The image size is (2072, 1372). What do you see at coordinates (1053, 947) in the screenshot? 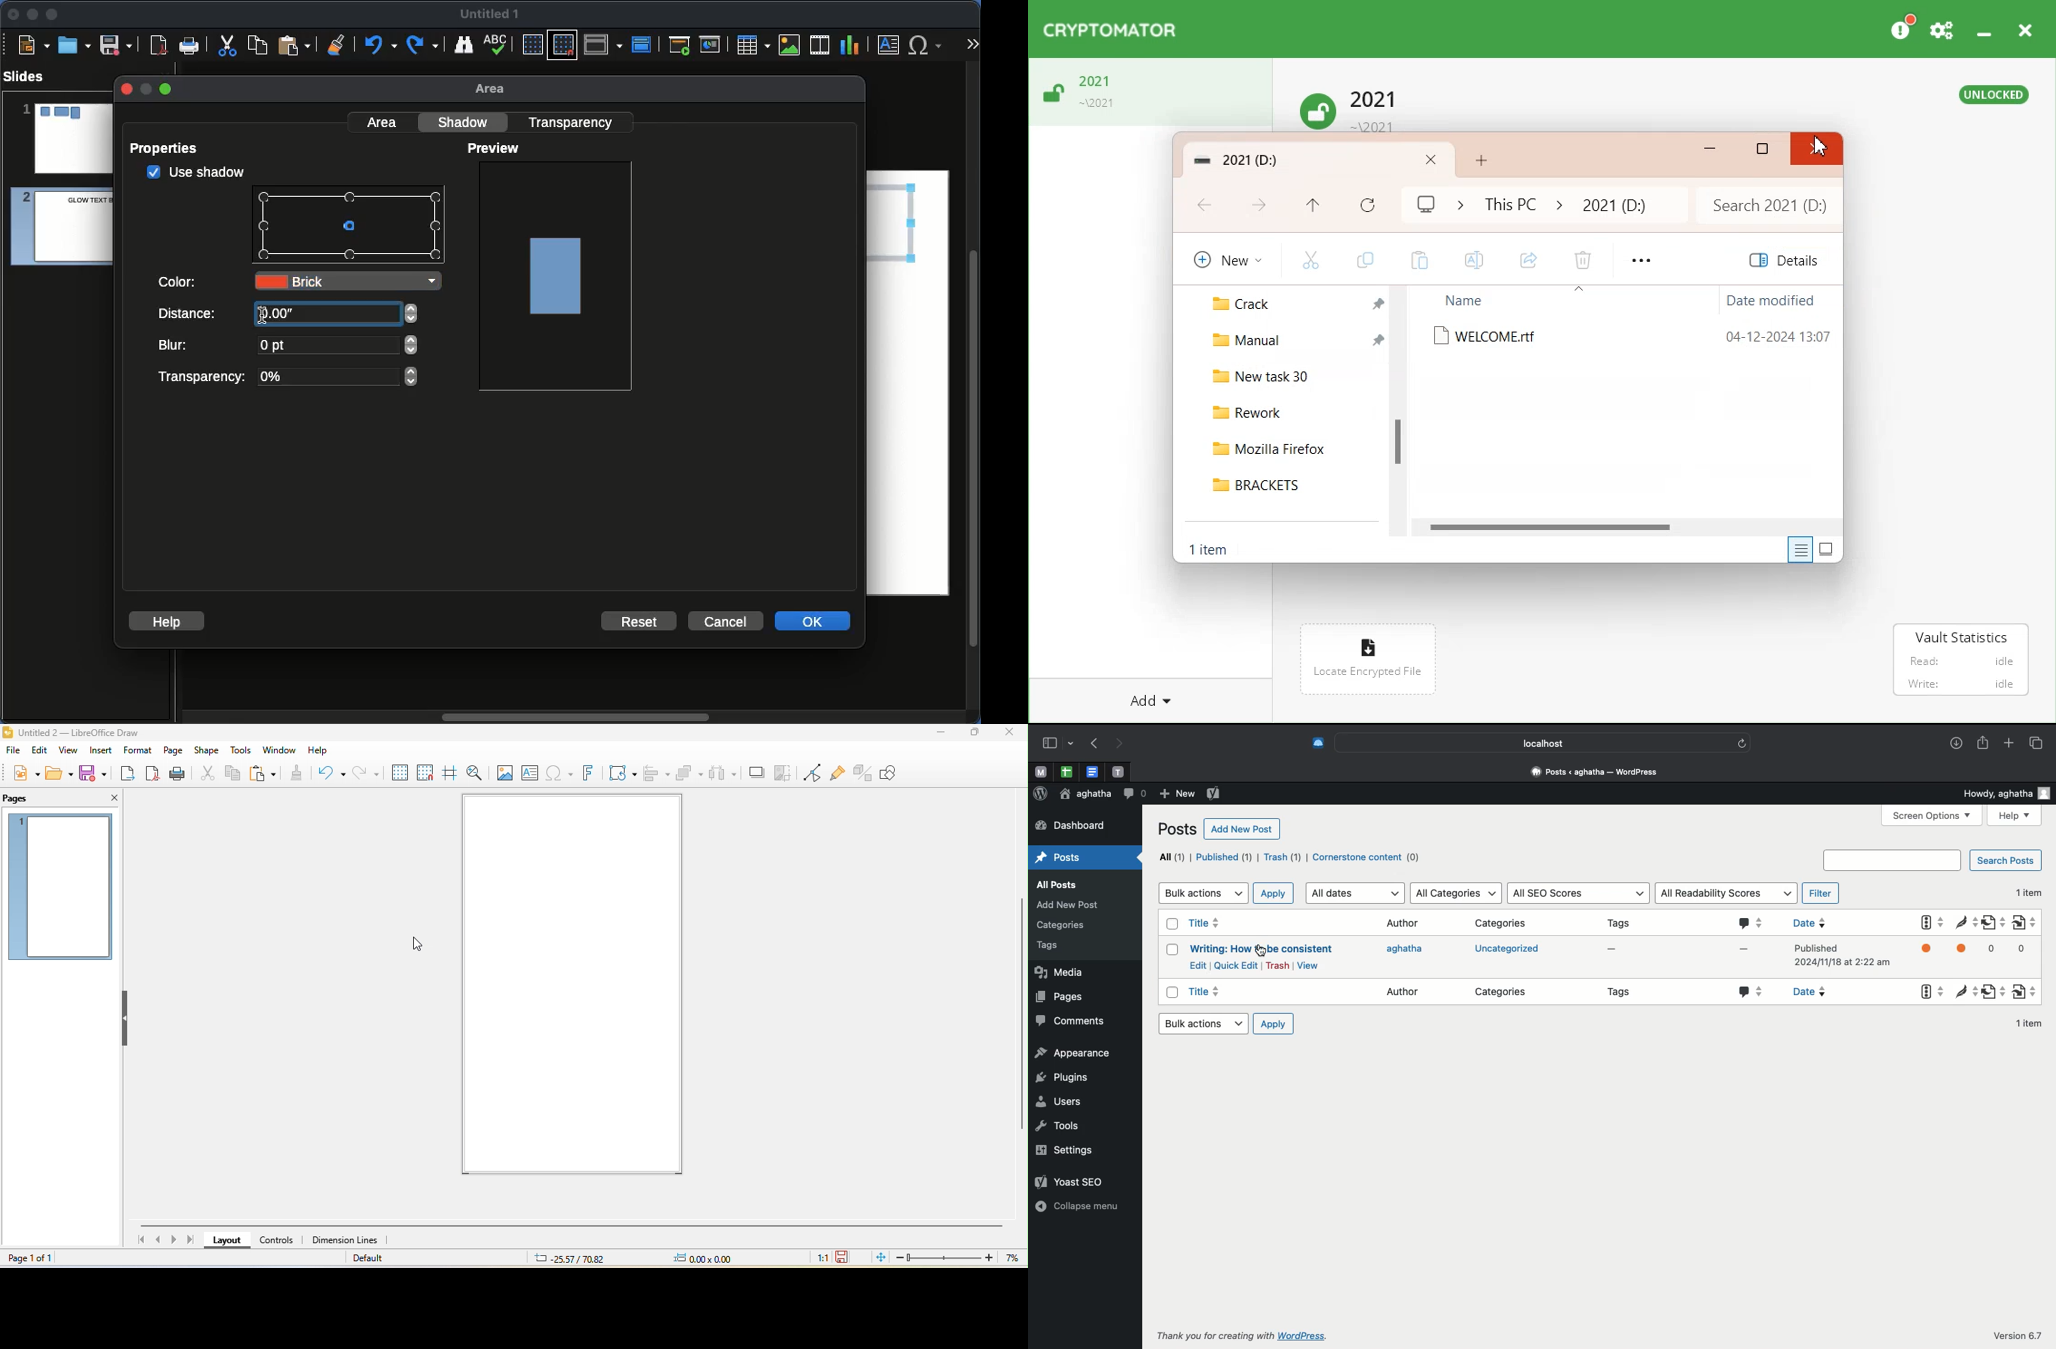
I see `tags` at bounding box center [1053, 947].